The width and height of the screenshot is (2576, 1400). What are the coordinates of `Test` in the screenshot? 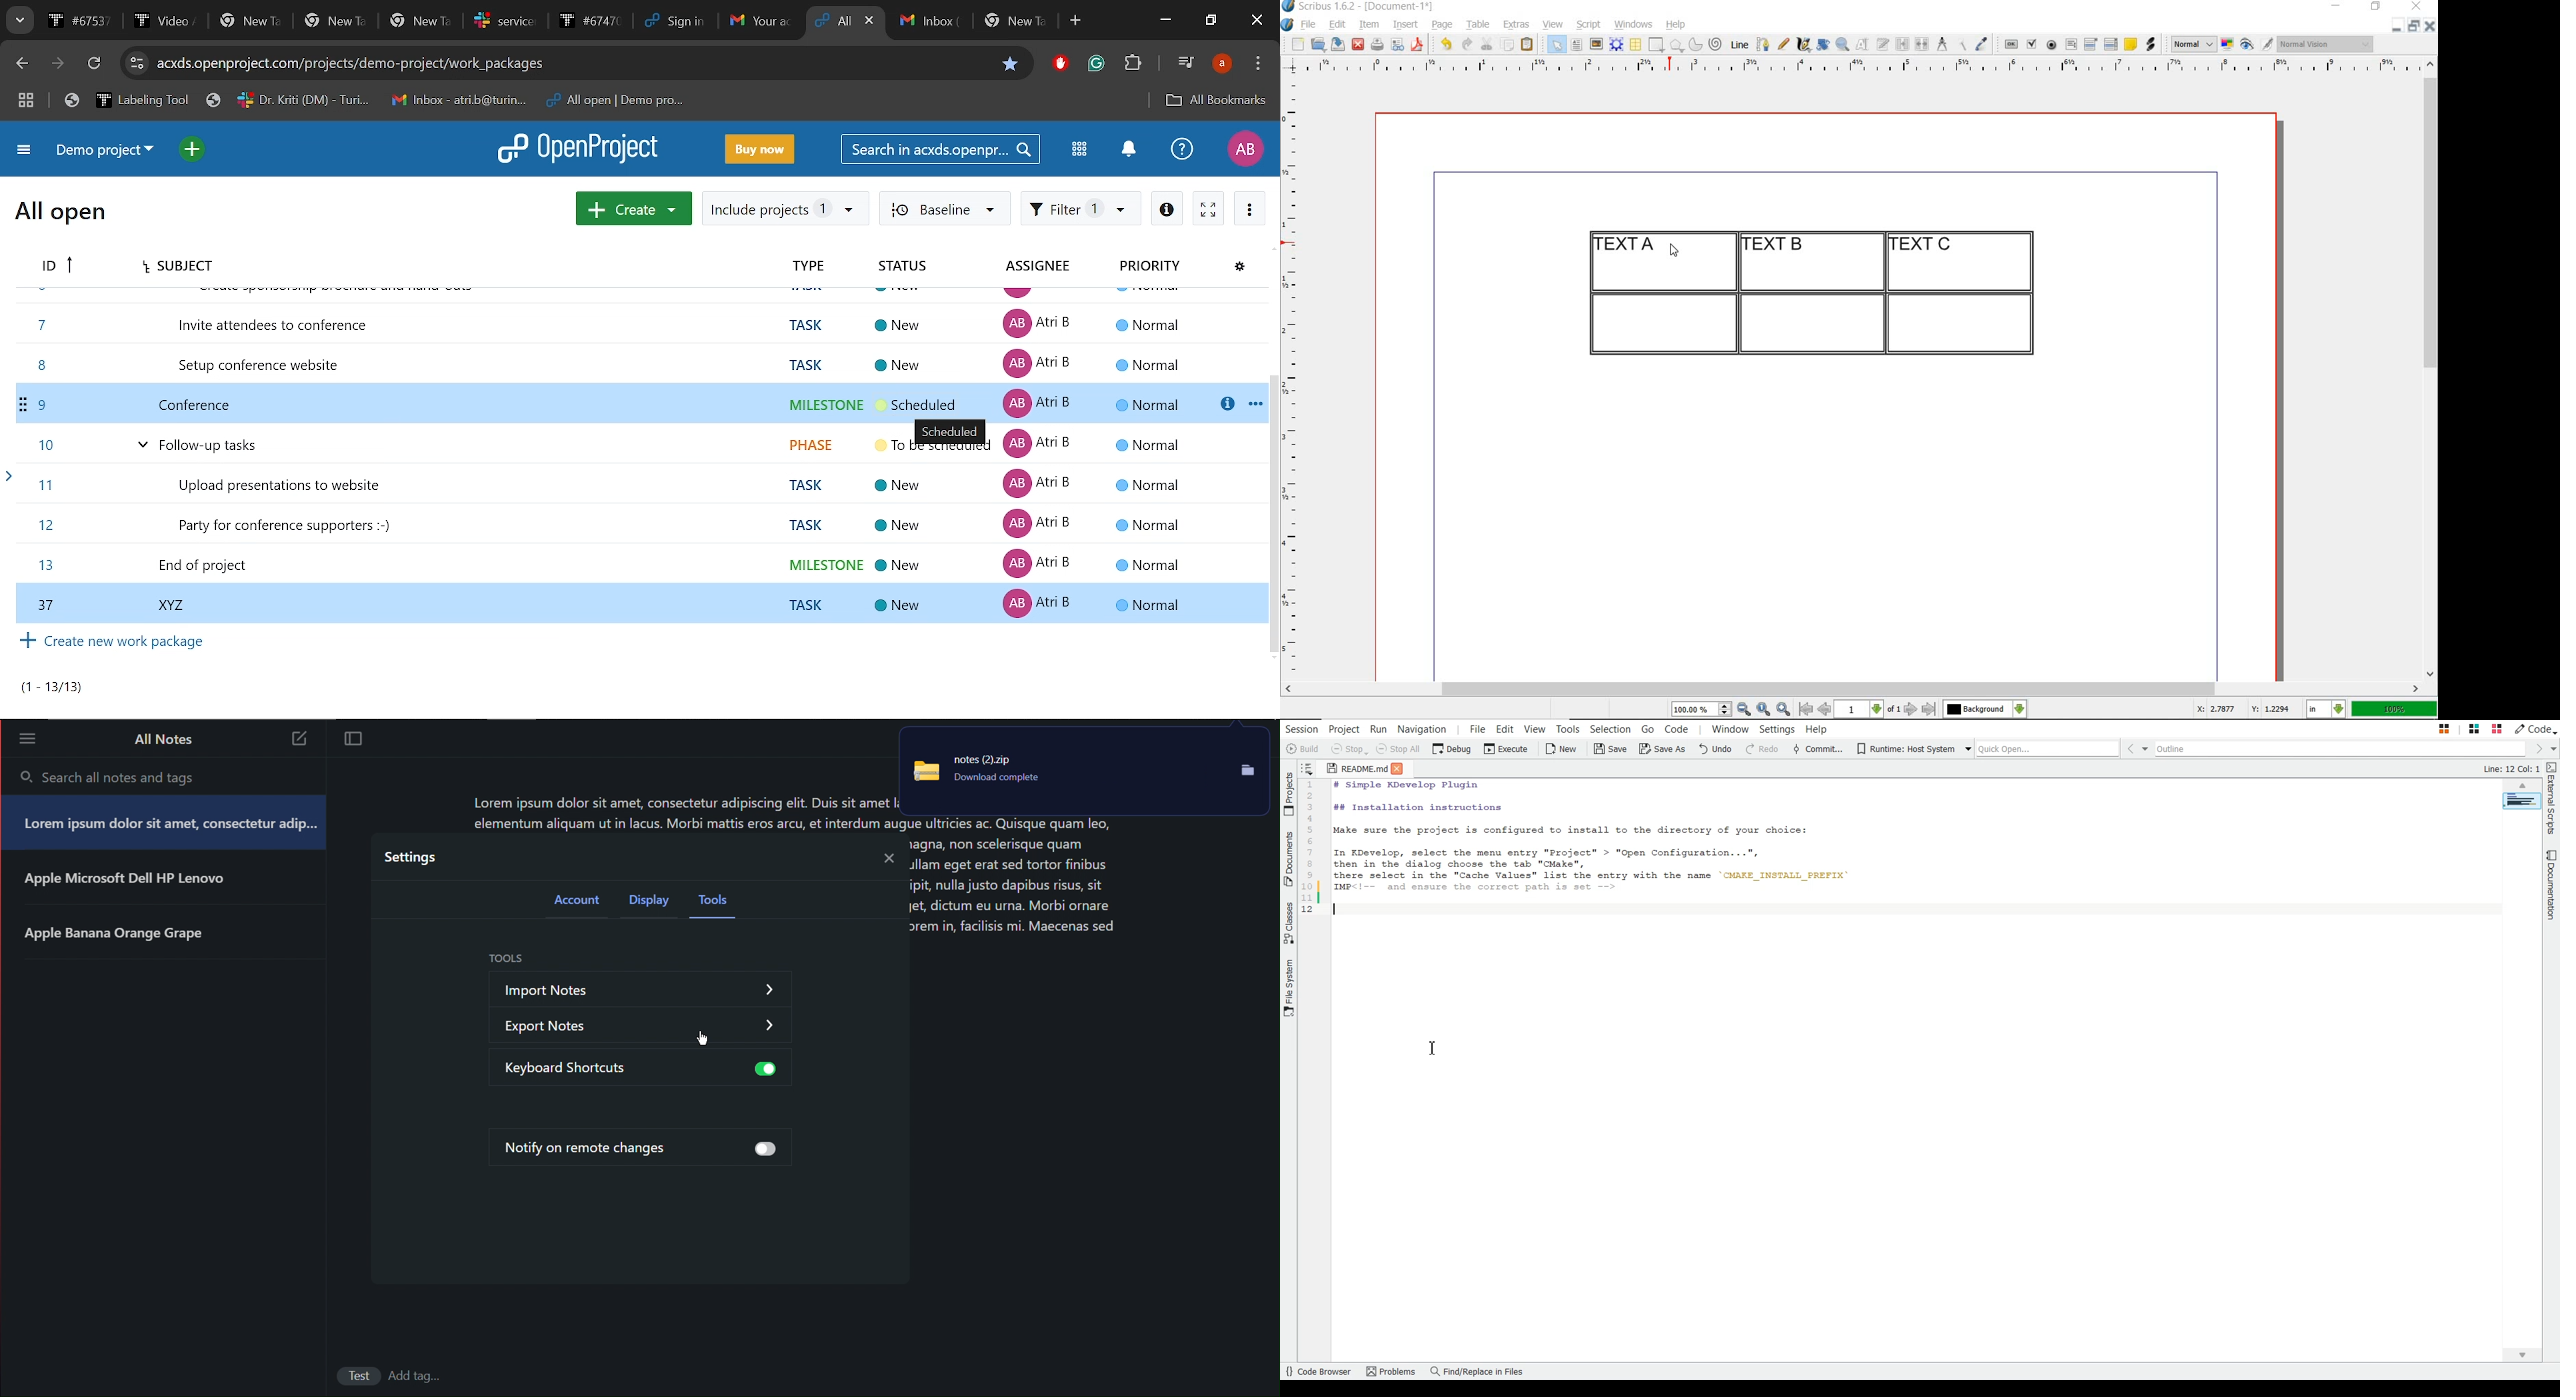 It's located at (359, 1377).